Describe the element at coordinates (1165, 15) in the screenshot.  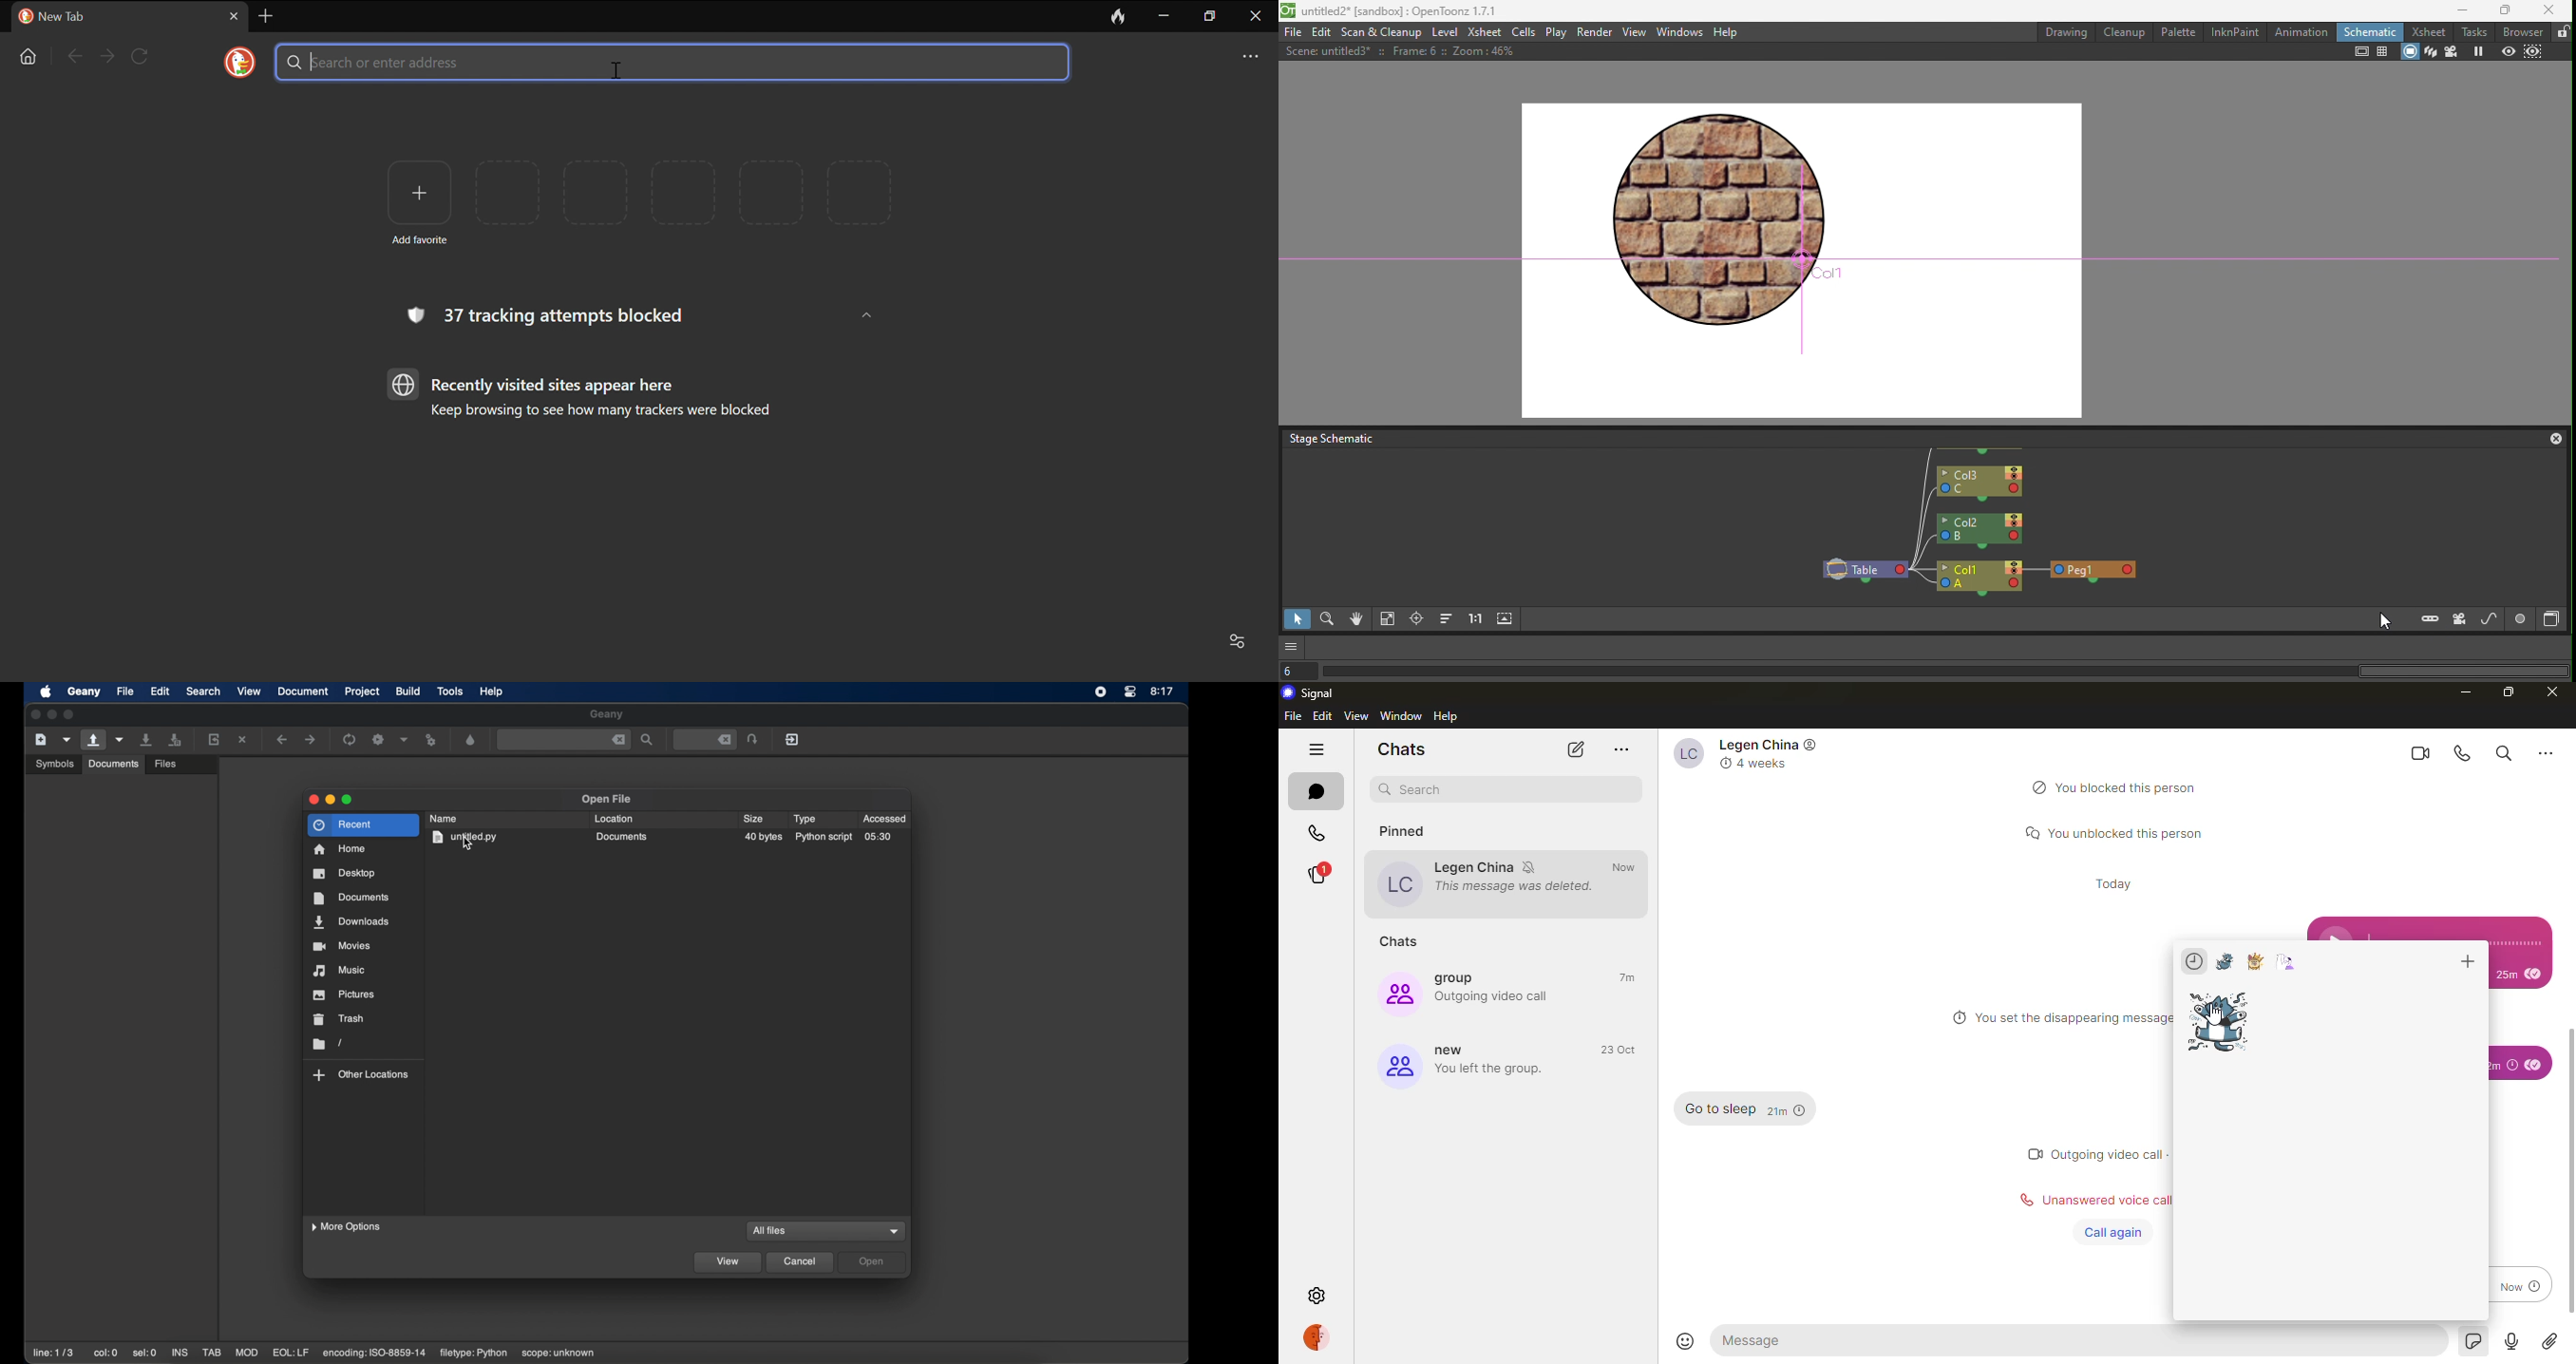
I see `Minimize` at that location.